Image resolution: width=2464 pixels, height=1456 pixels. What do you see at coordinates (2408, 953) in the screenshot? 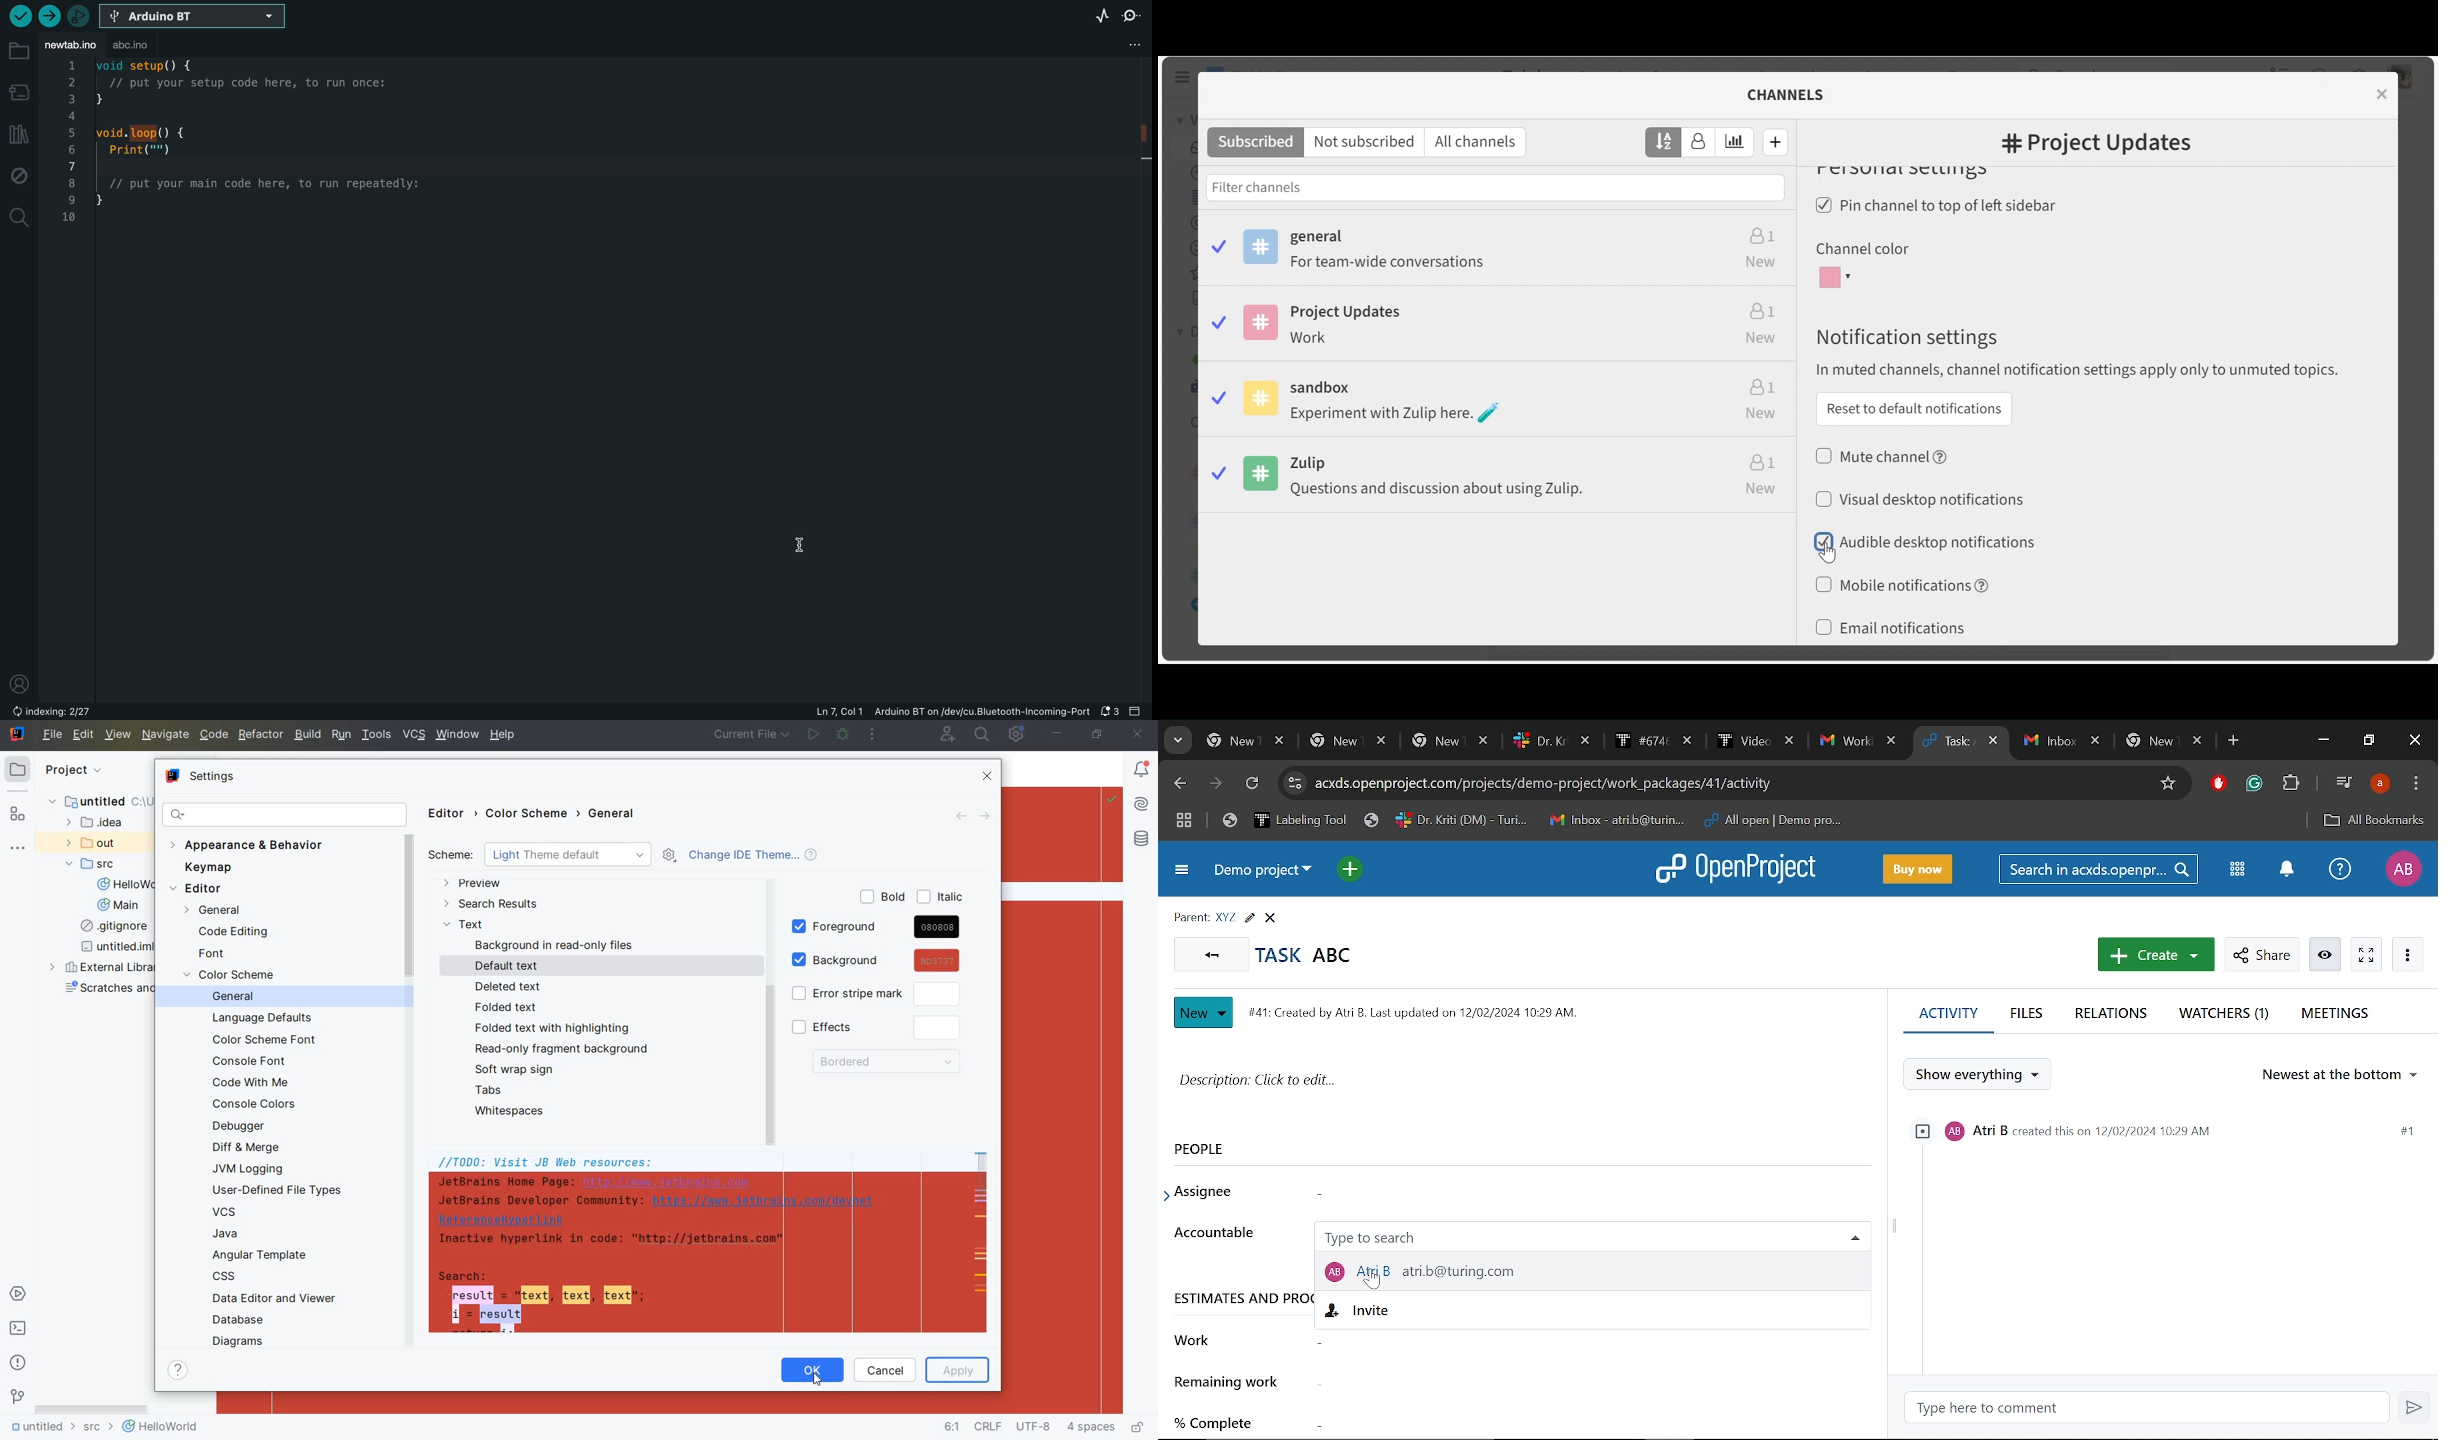
I see `More` at bounding box center [2408, 953].